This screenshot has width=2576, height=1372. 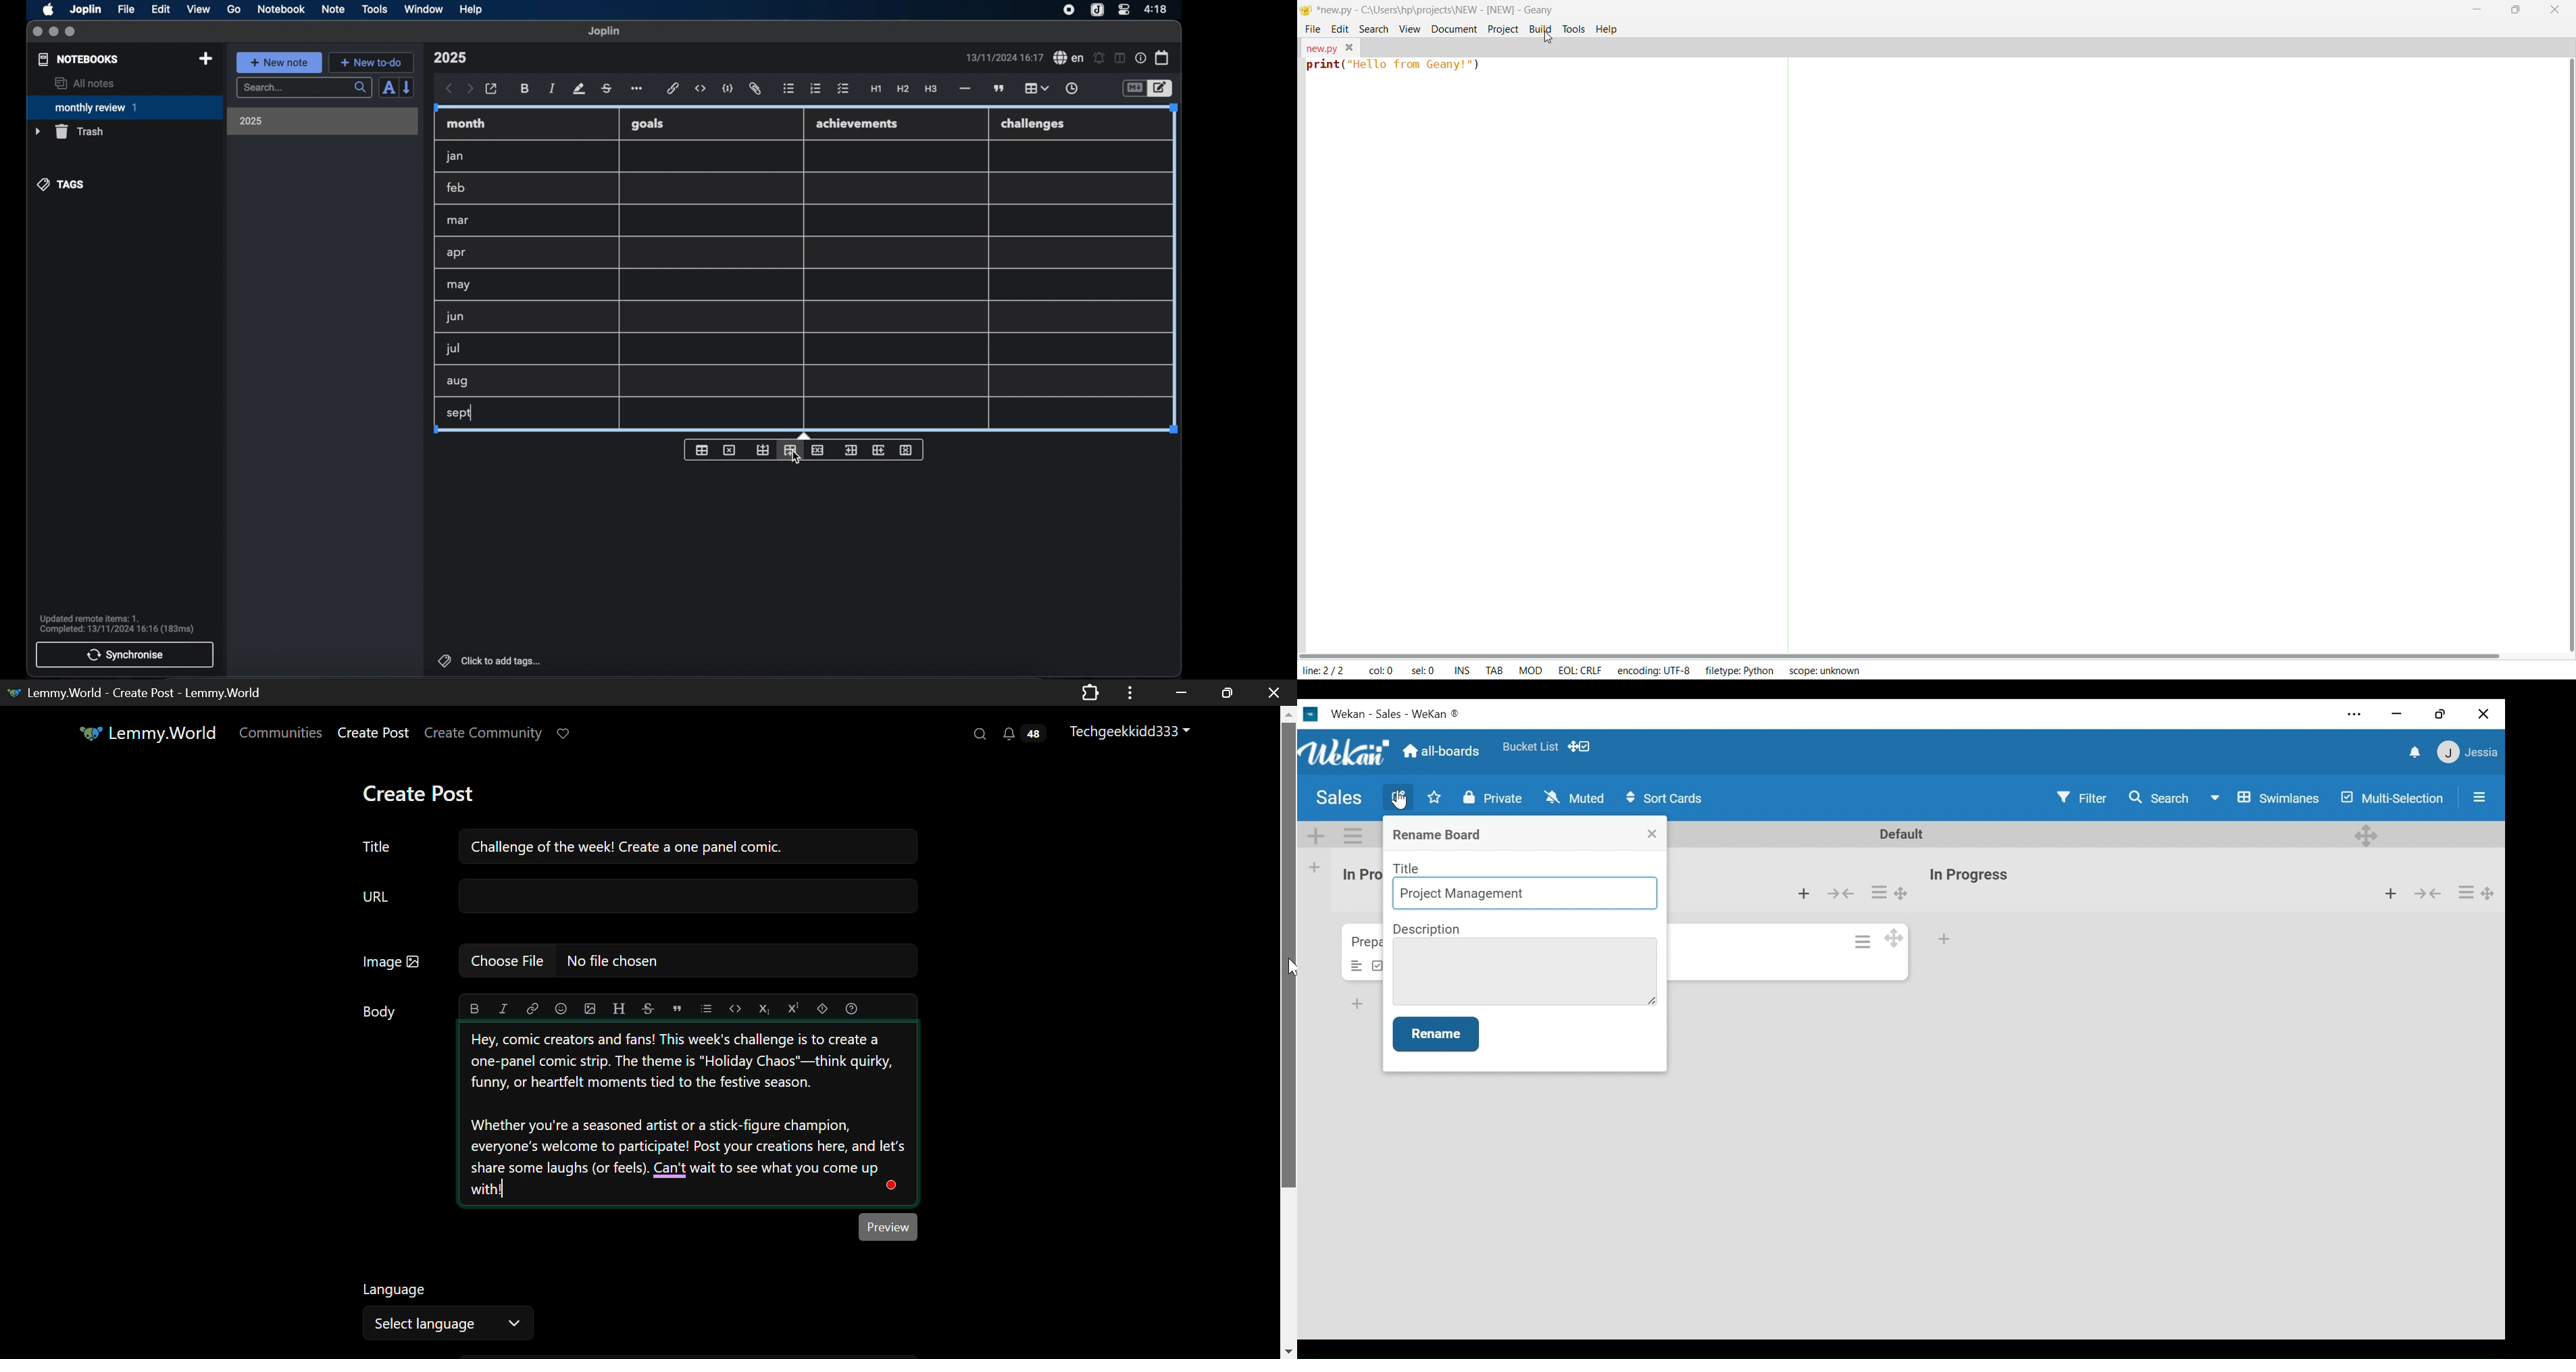 What do you see at coordinates (604, 31) in the screenshot?
I see `joplin` at bounding box center [604, 31].